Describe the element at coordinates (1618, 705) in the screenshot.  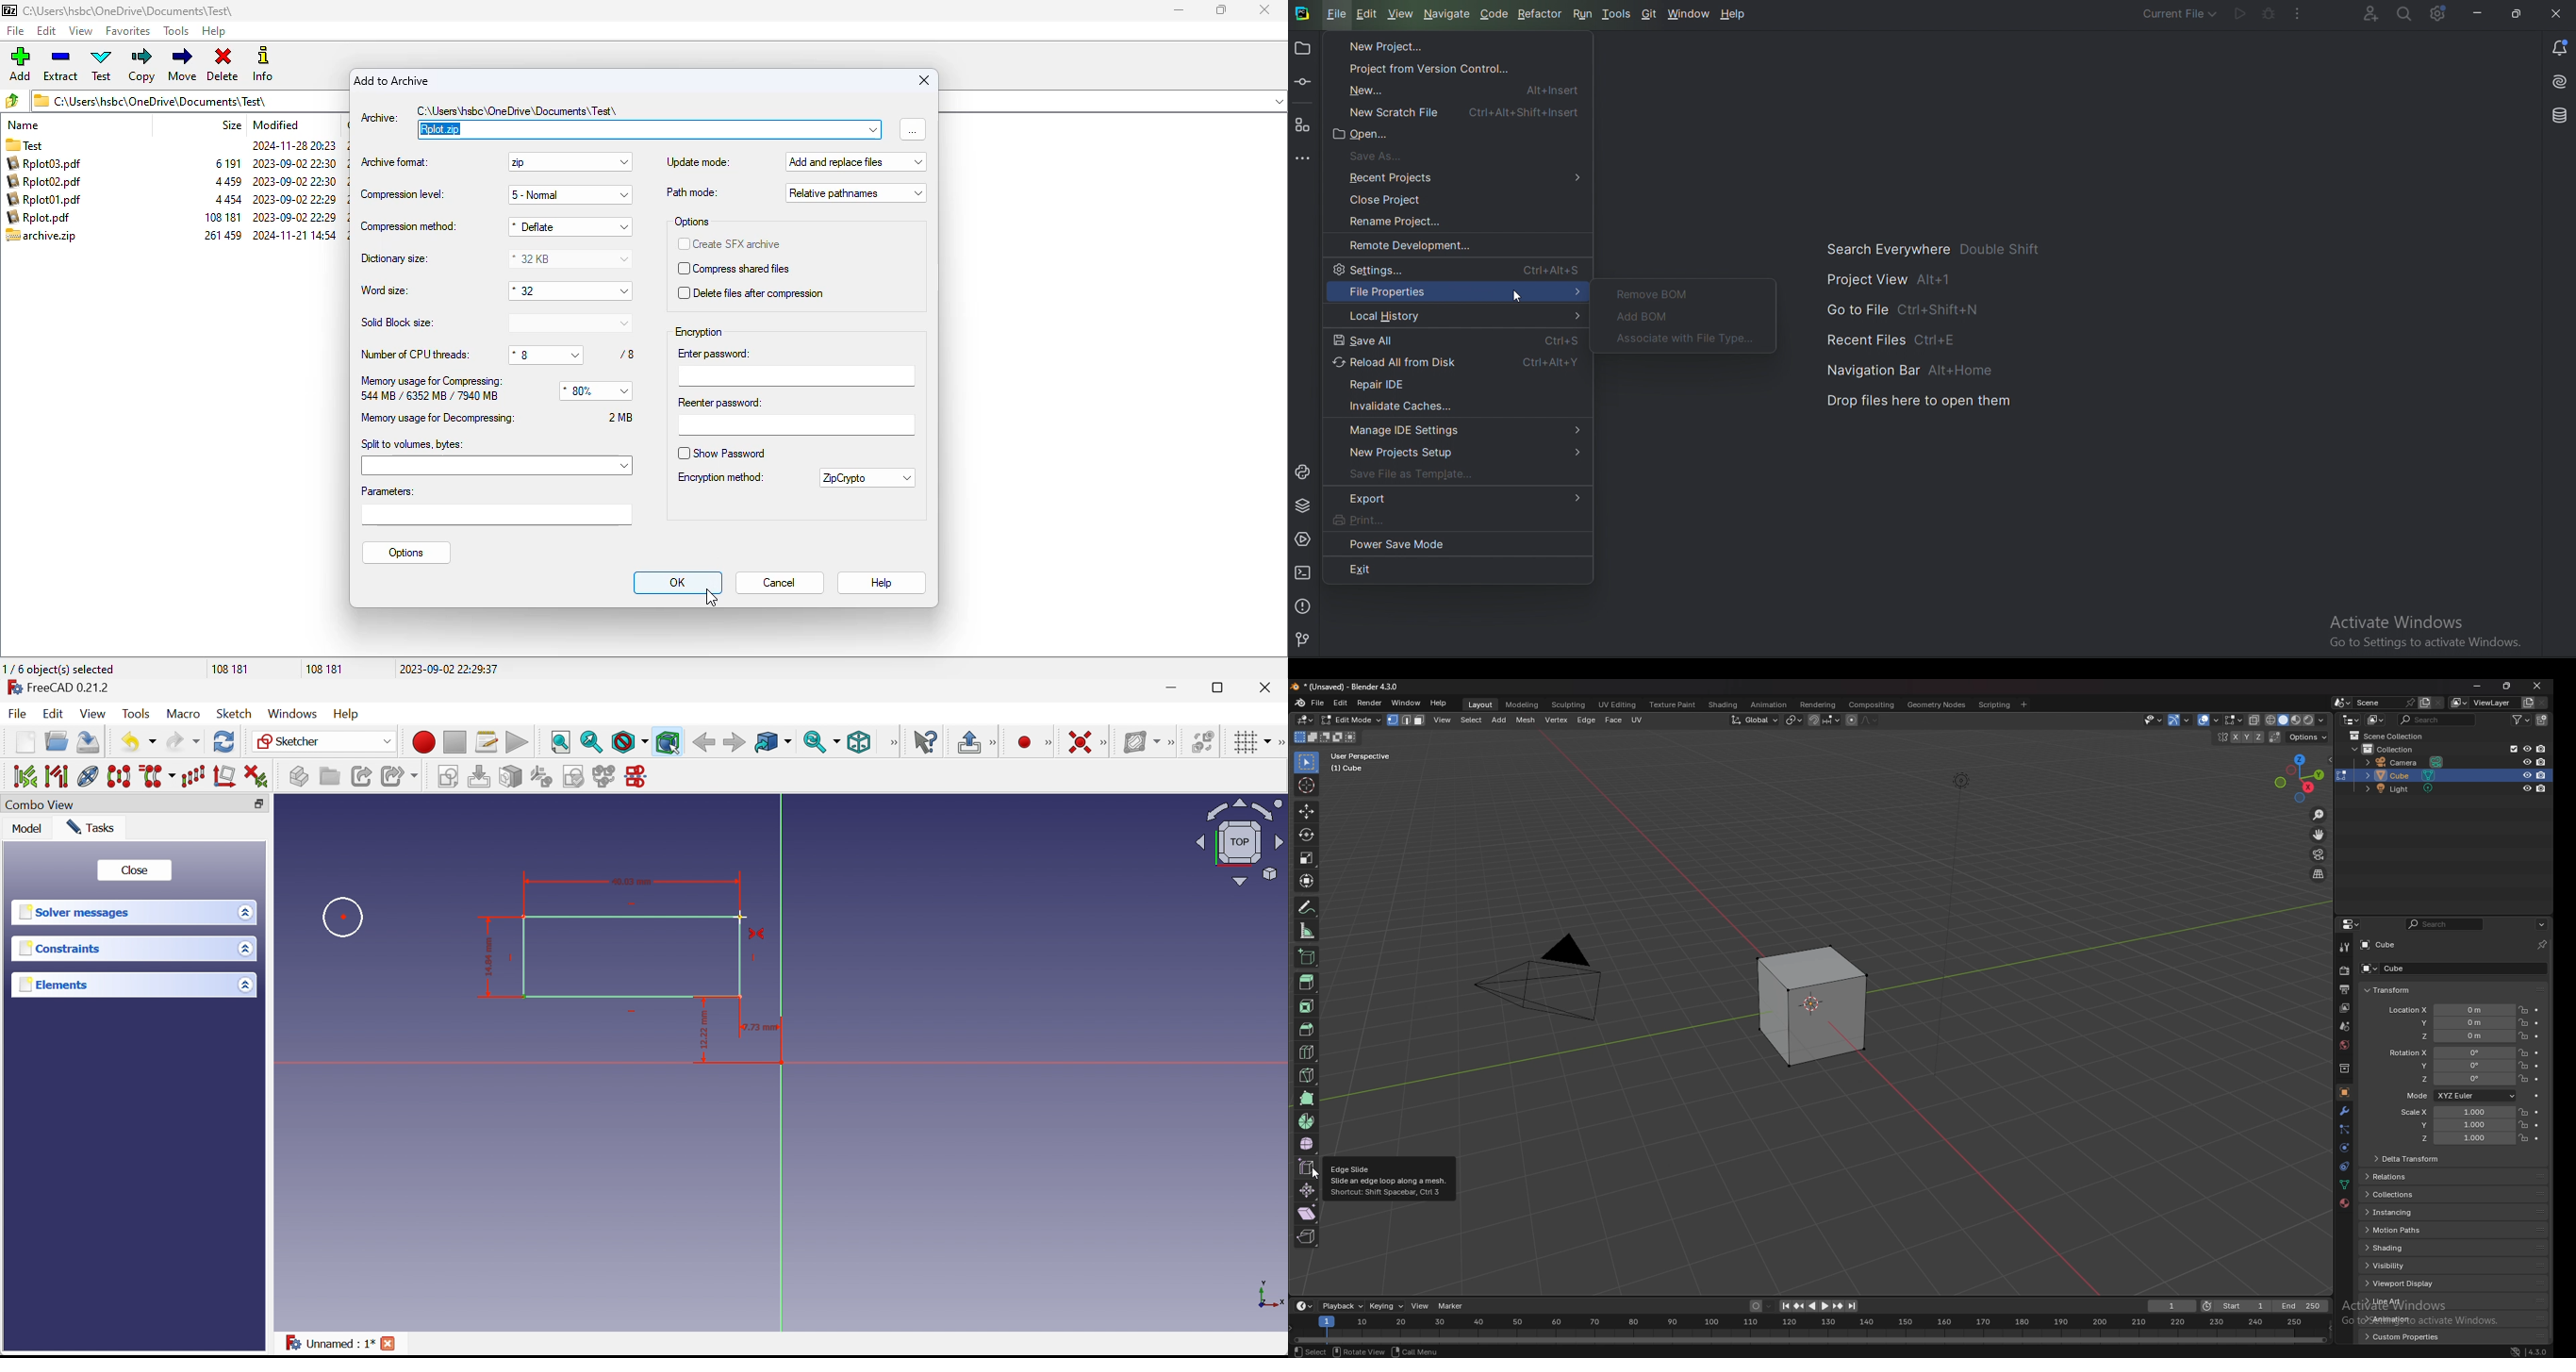
I see `uv editing` at that location.